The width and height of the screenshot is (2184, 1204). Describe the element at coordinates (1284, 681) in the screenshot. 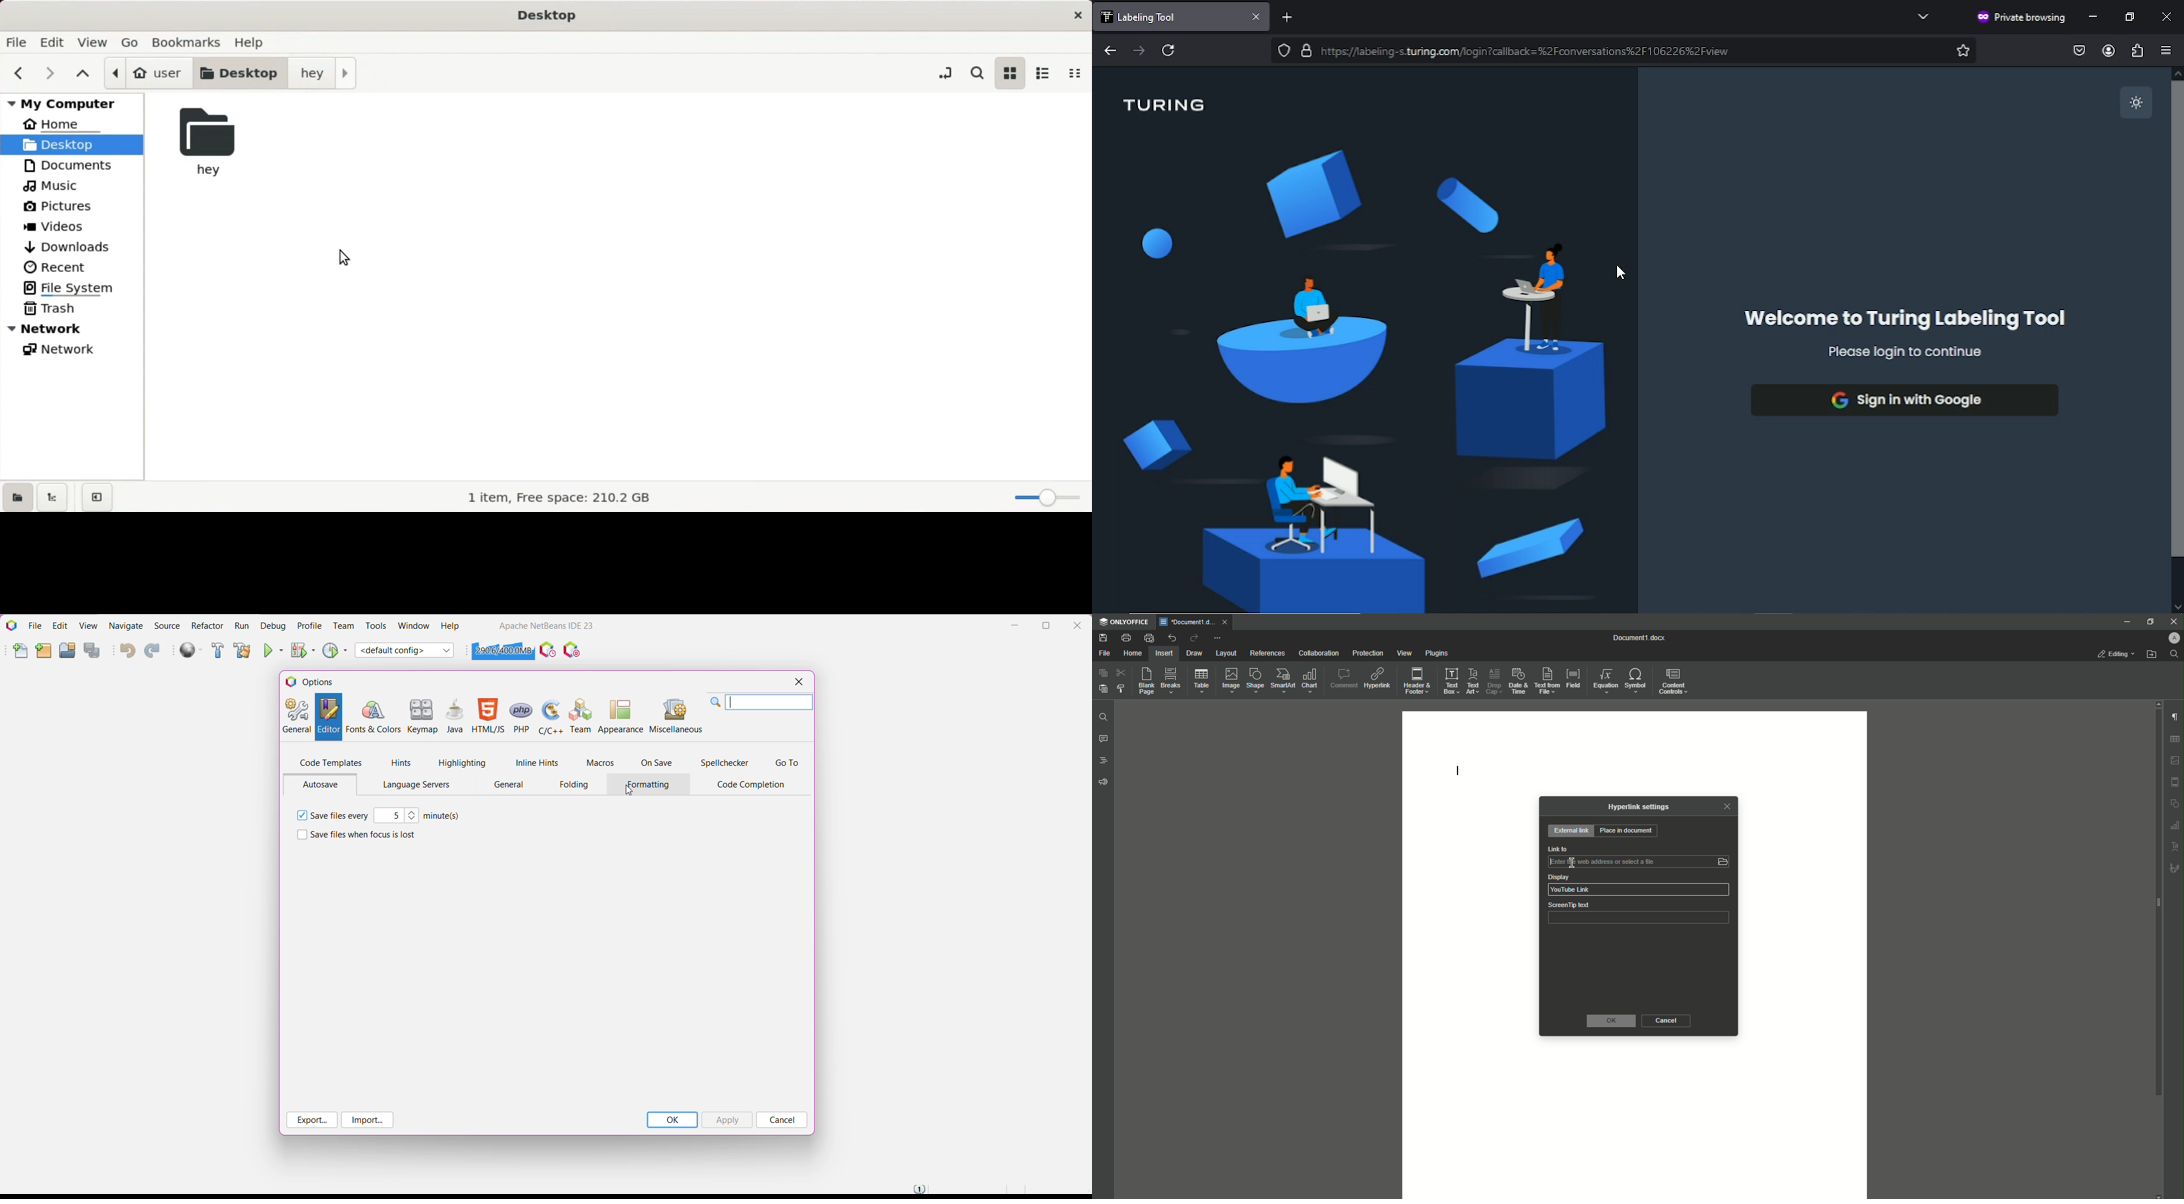

I see `SmartArt` at that location.